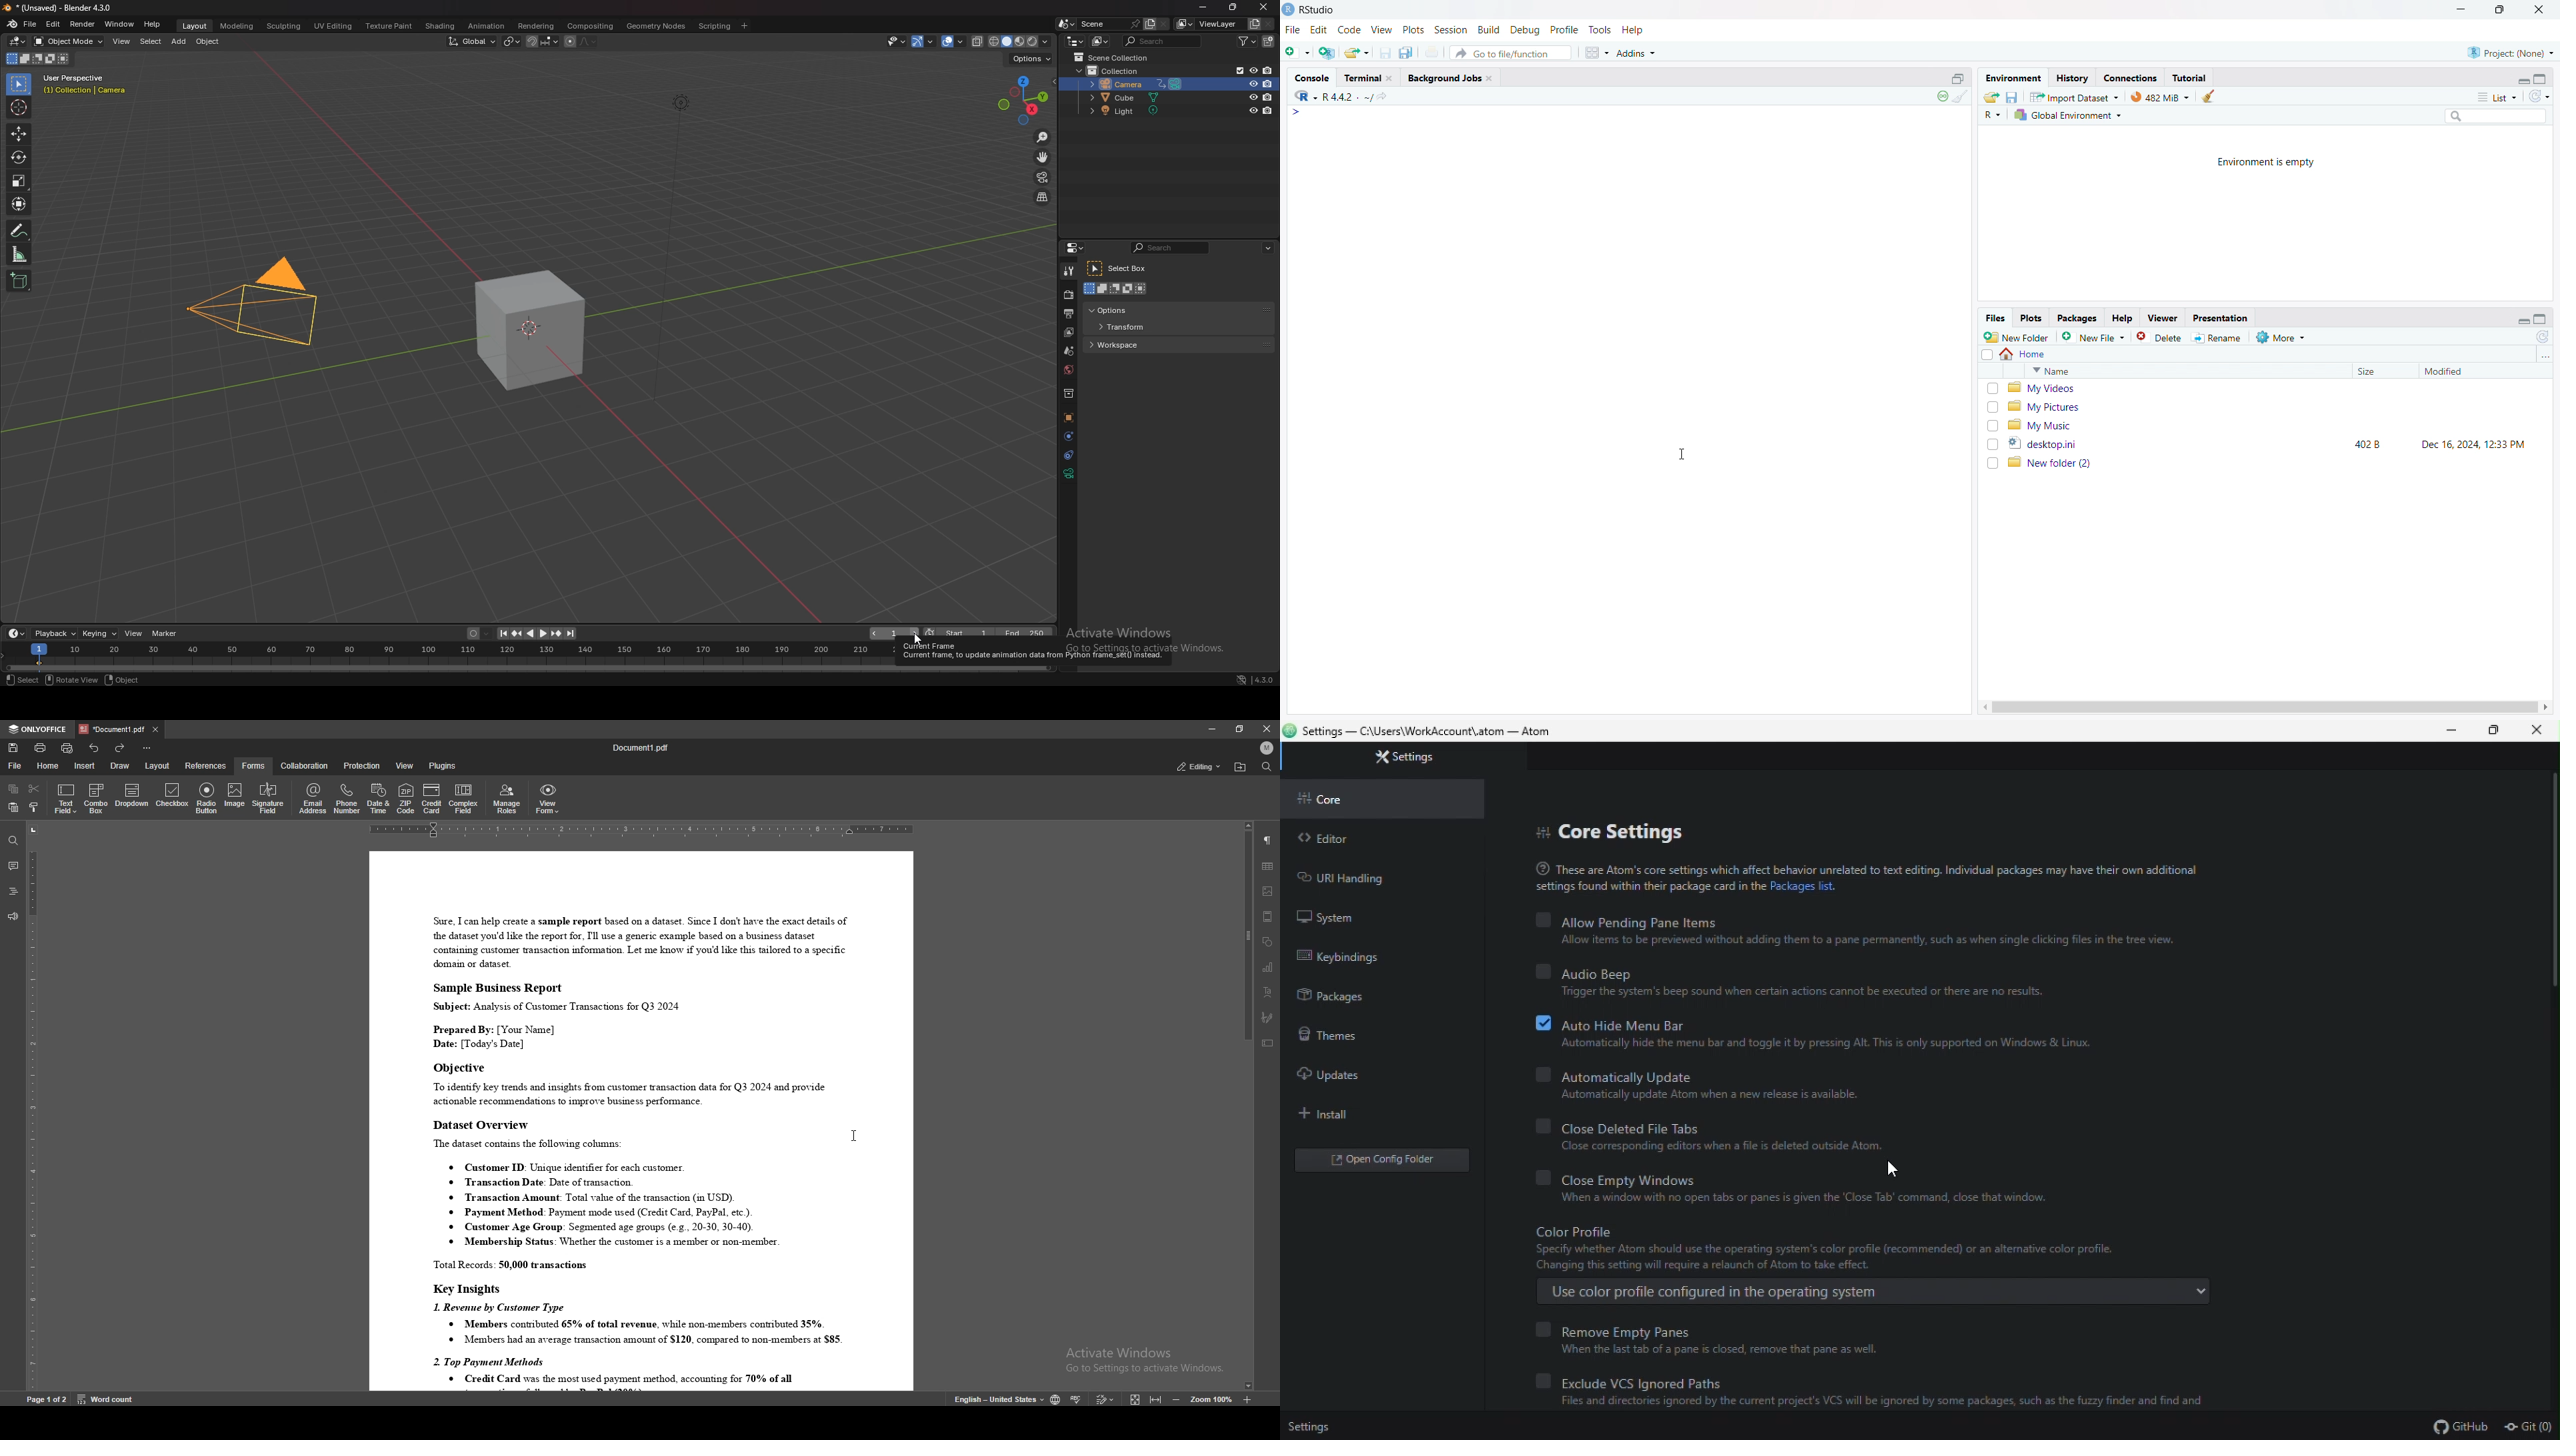 This screenshot has width=2576, height=1456. I want to click on seek, so click(452, 658).